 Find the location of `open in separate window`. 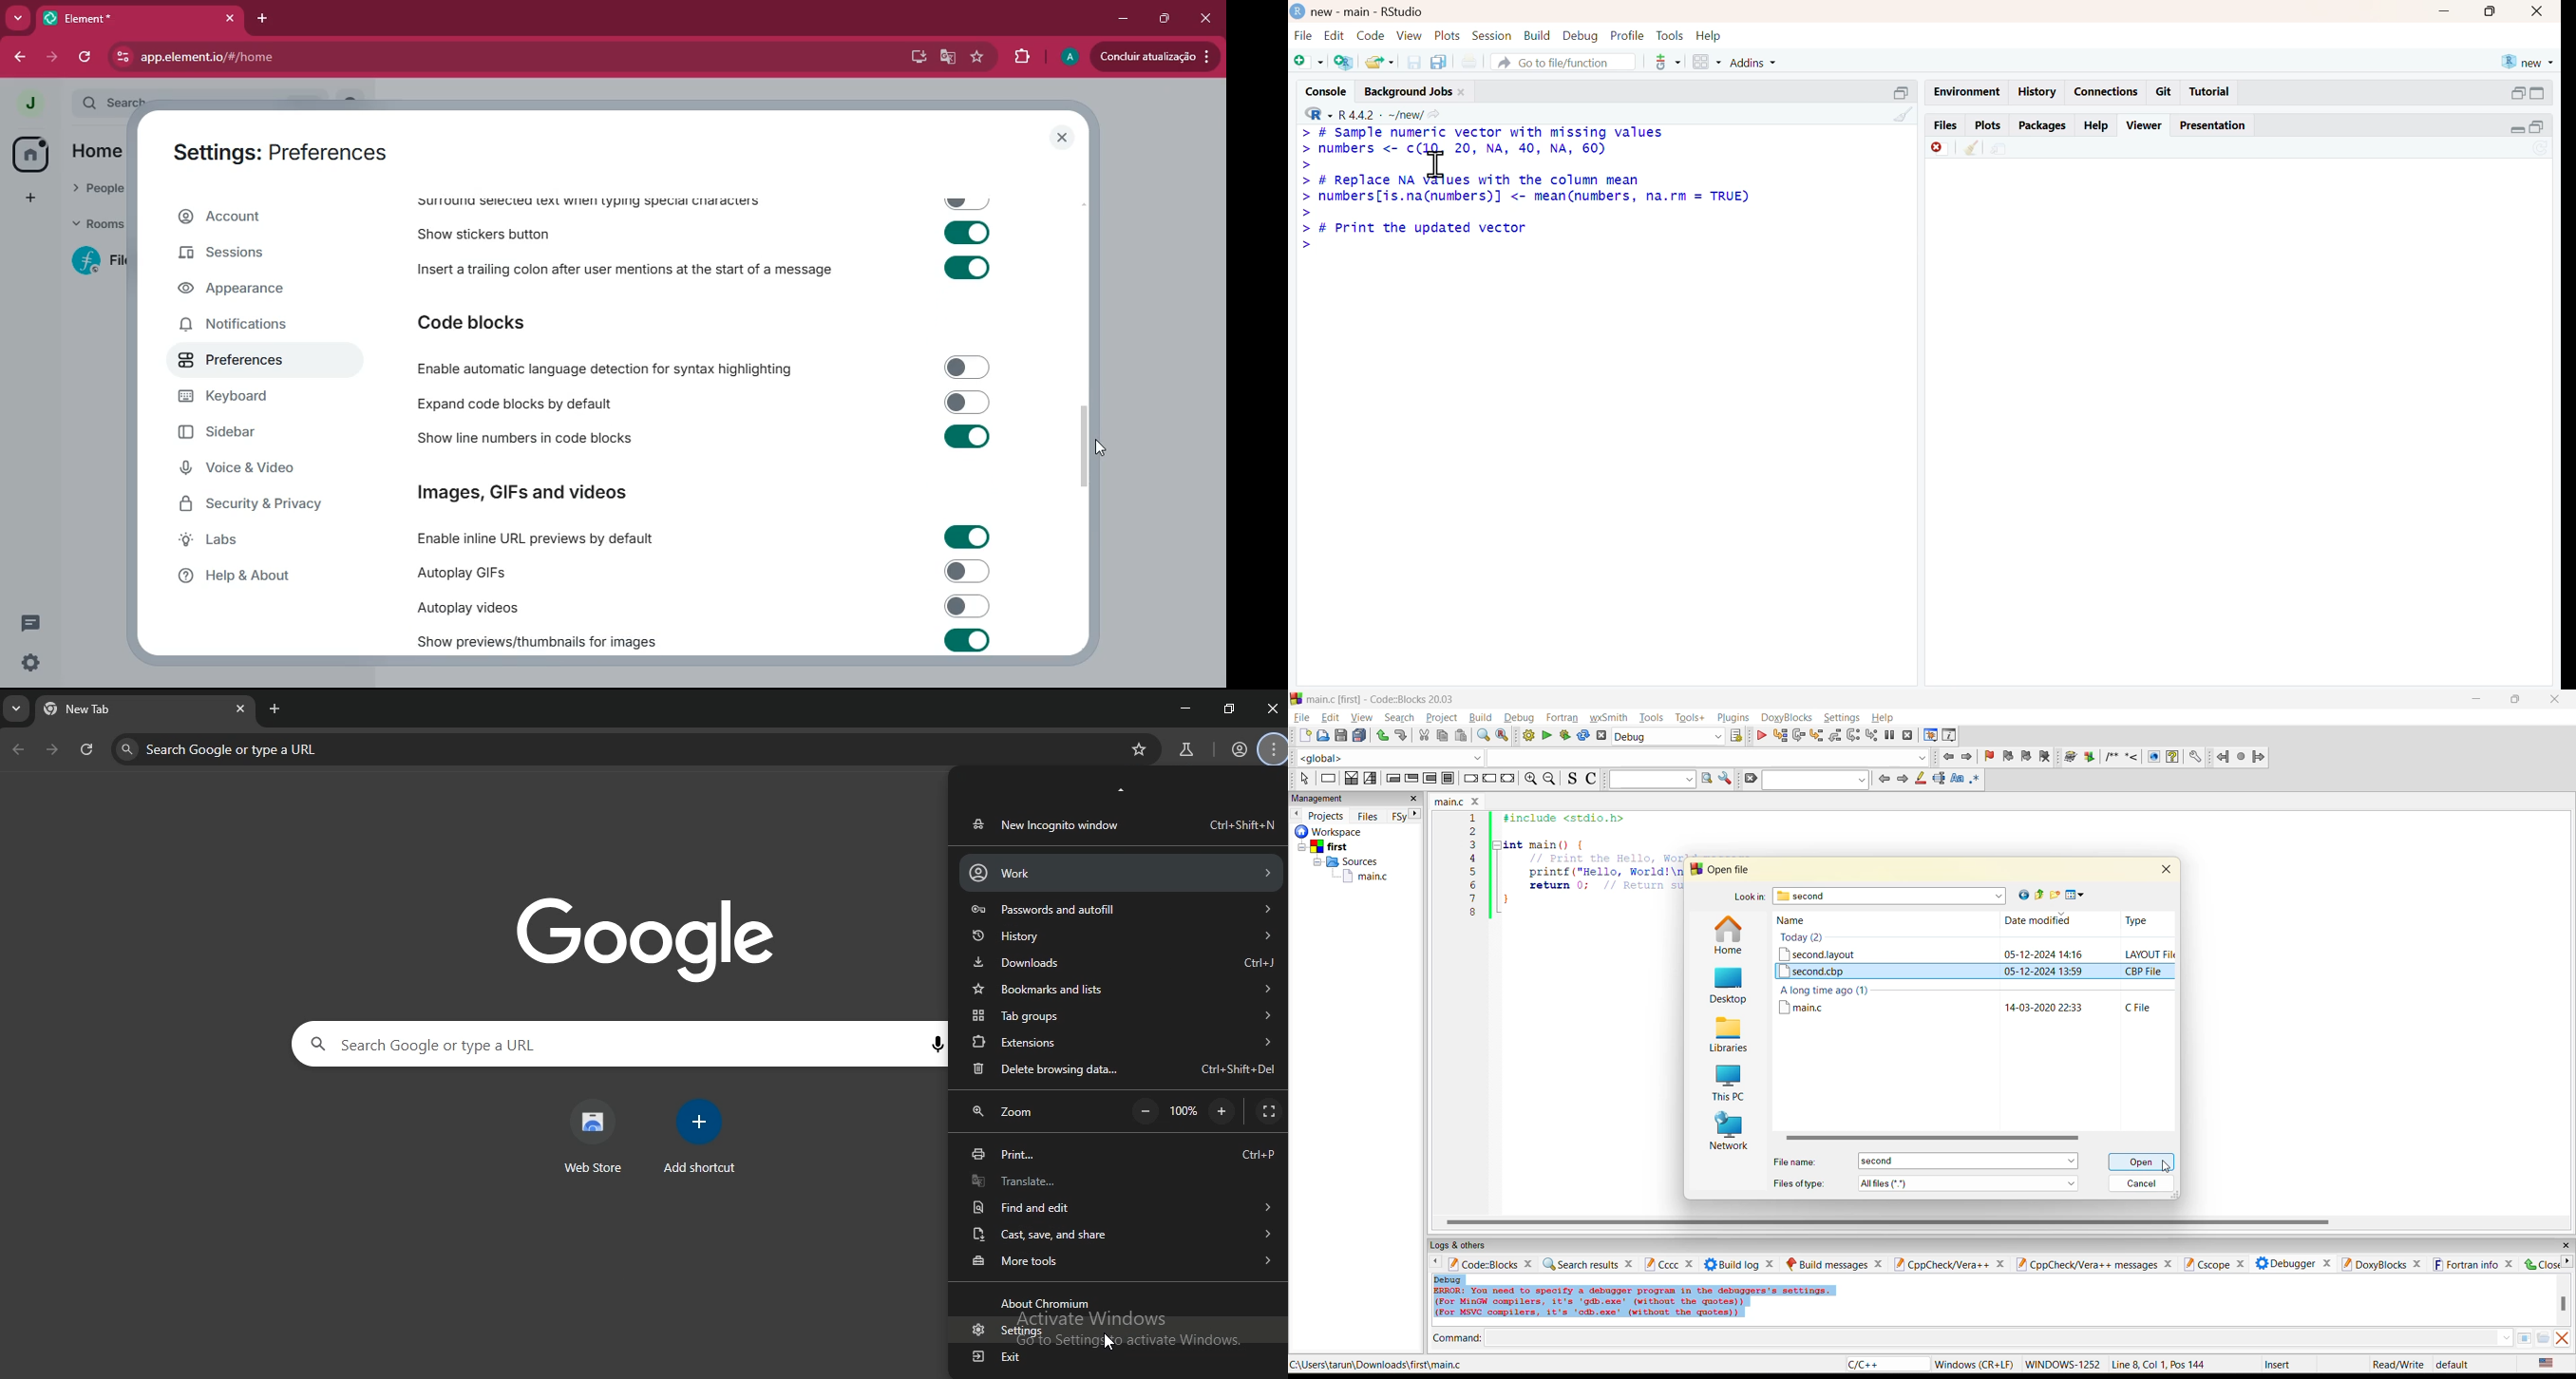

open in separate window is located at coordinates (2537, 127).